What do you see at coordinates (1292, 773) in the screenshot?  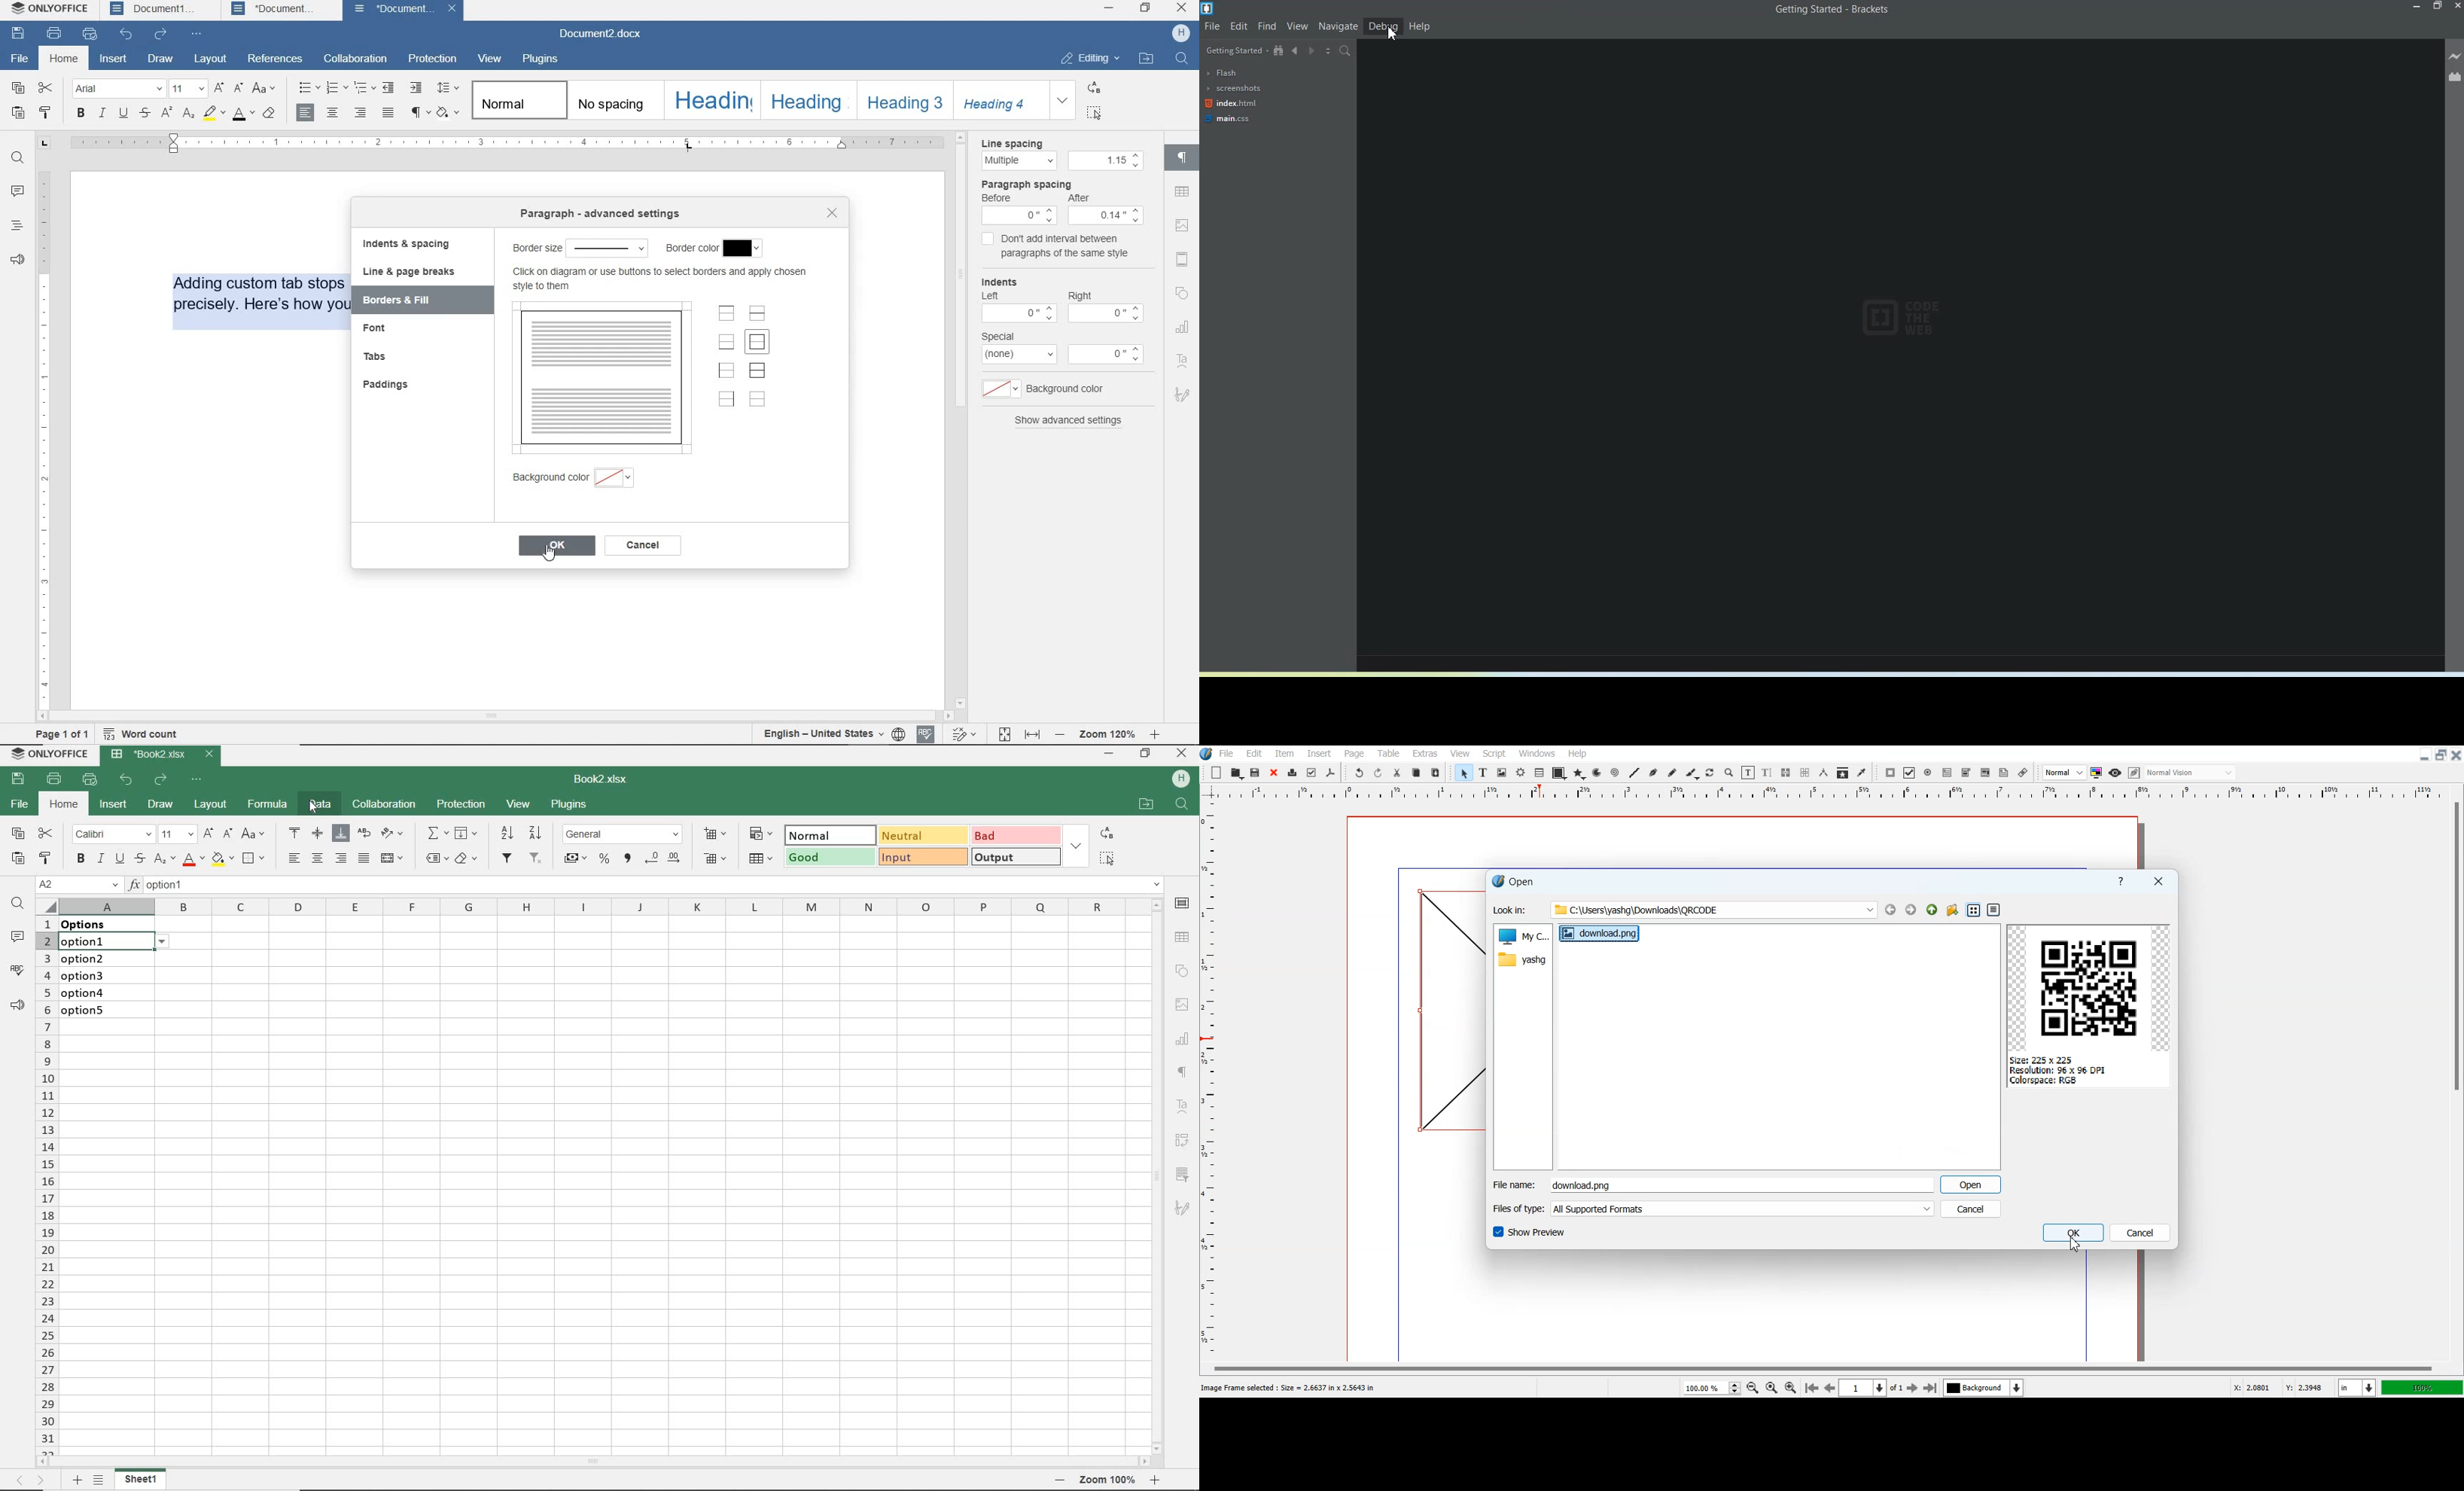 I see `Print` at bounding box center [1292, 773].